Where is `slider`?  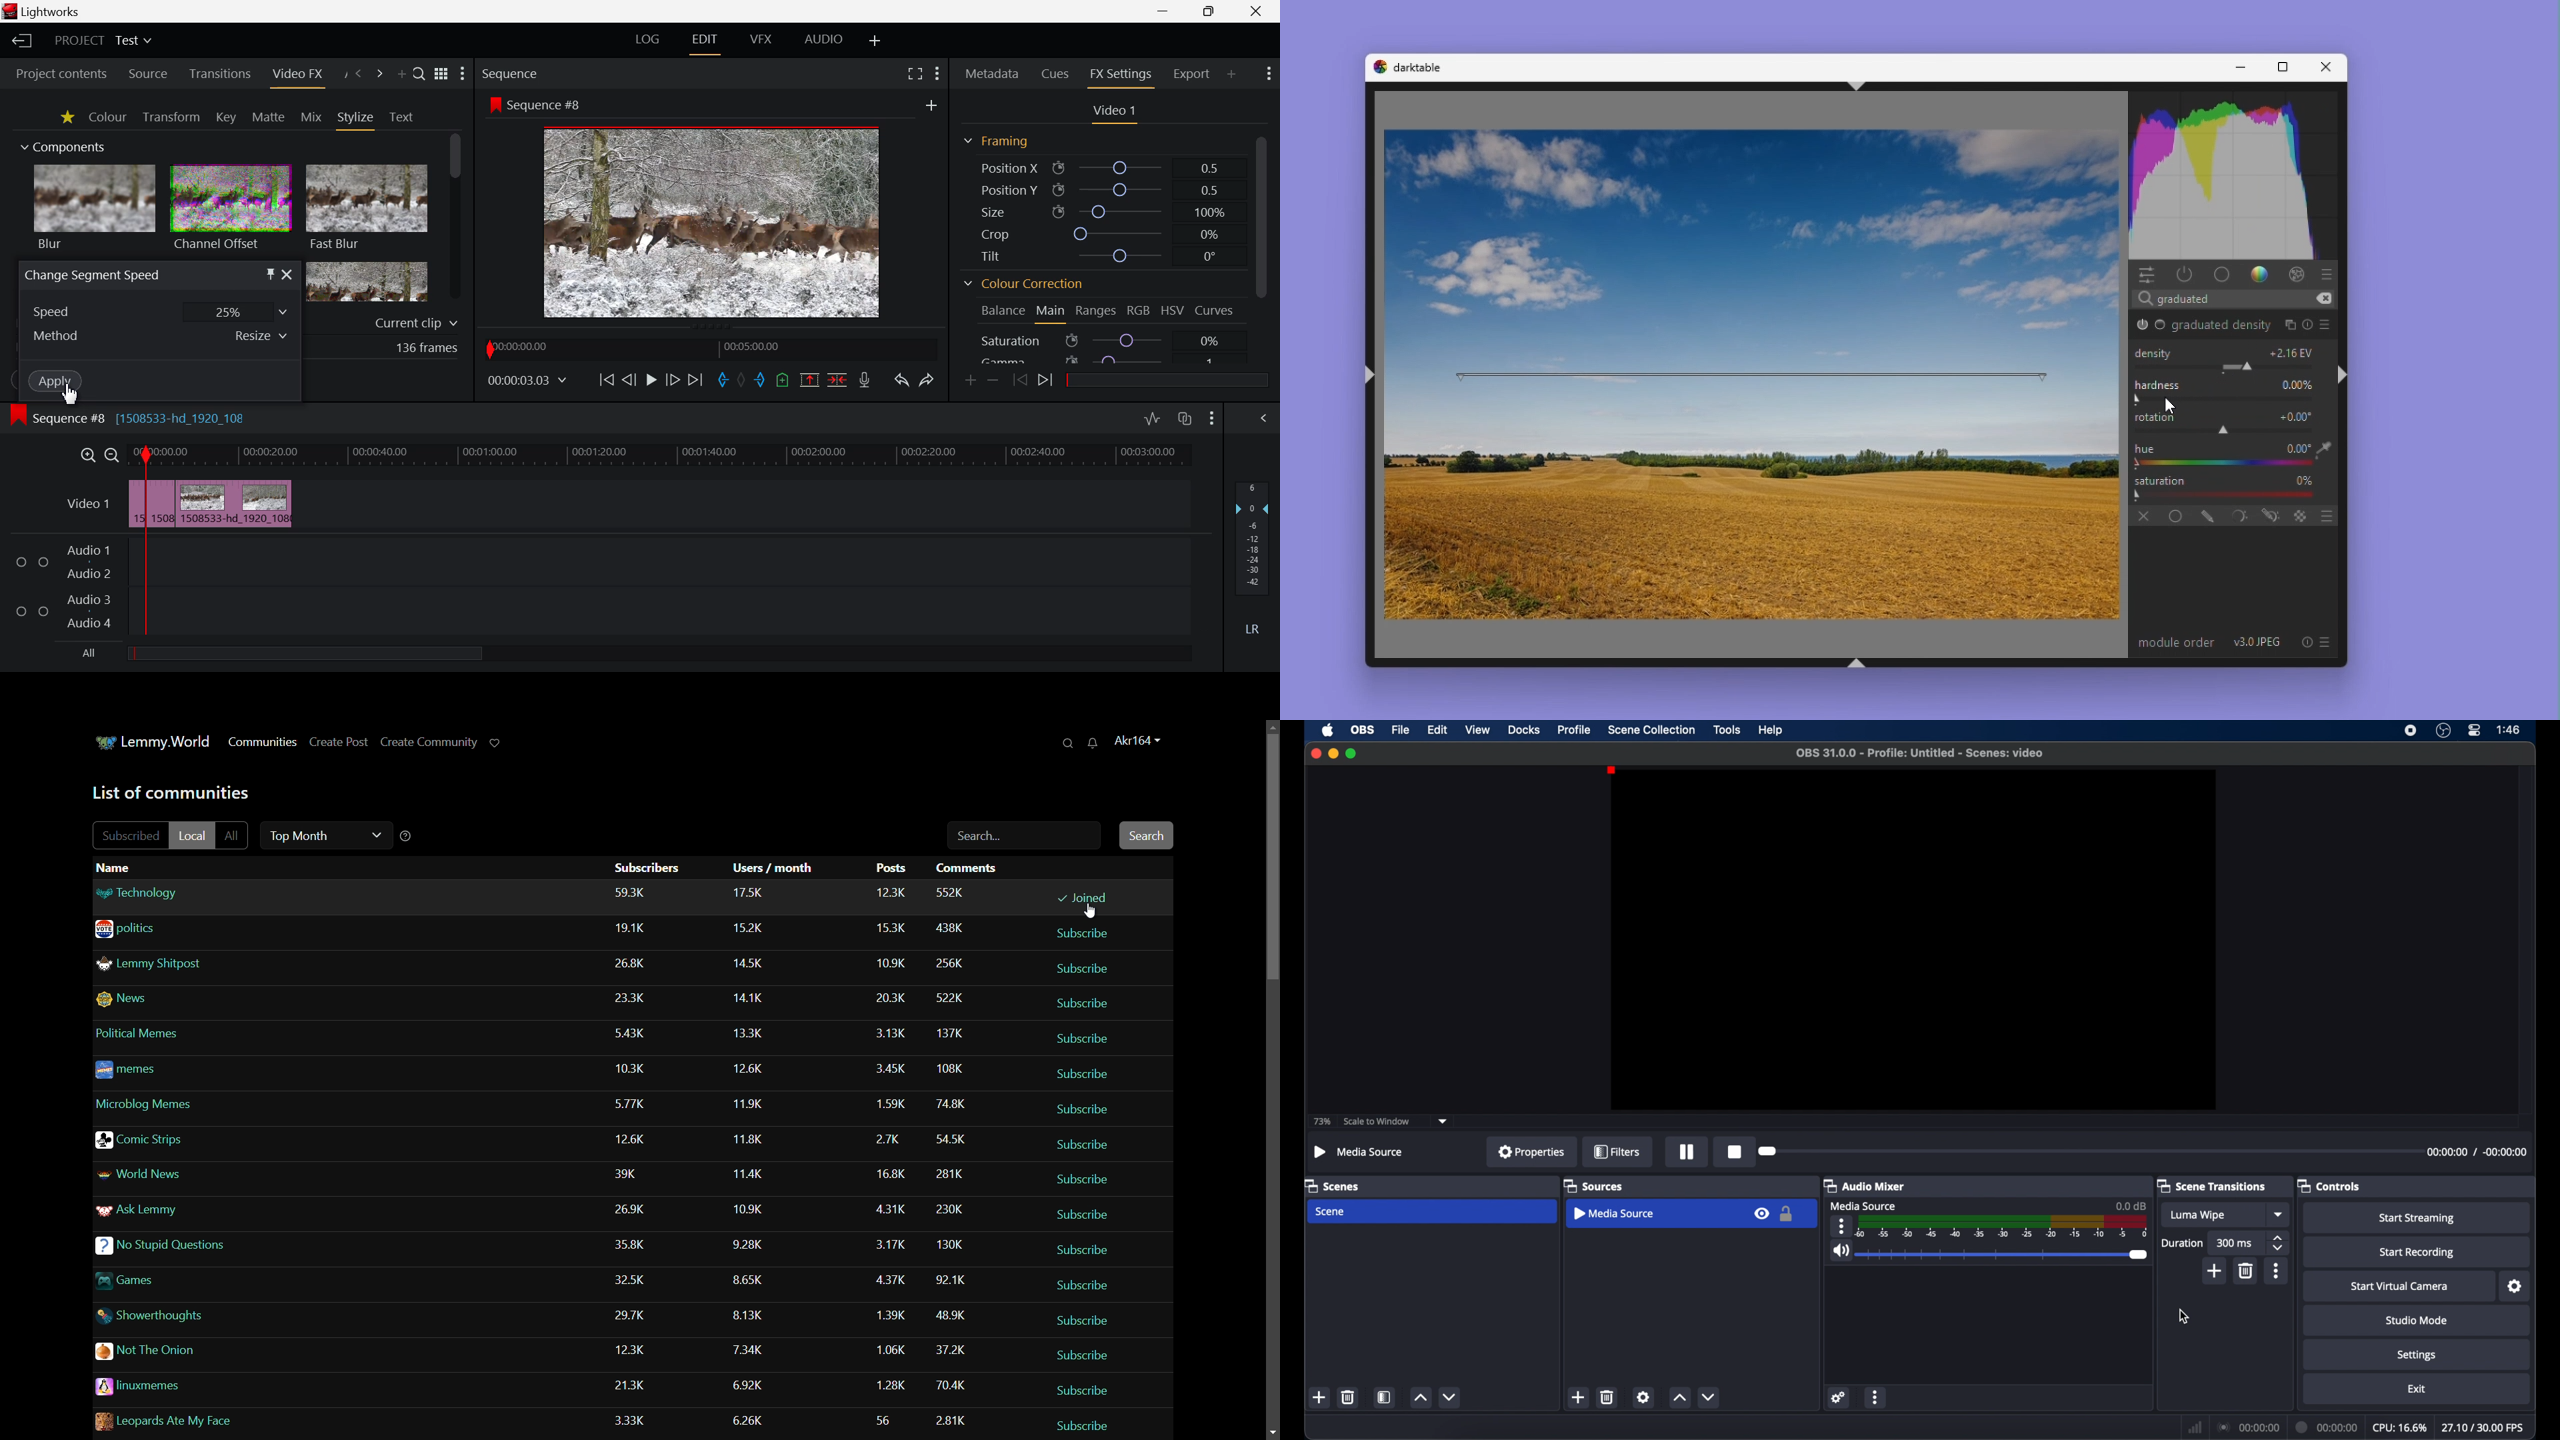 slider is located at coordinates (2005, 1255).